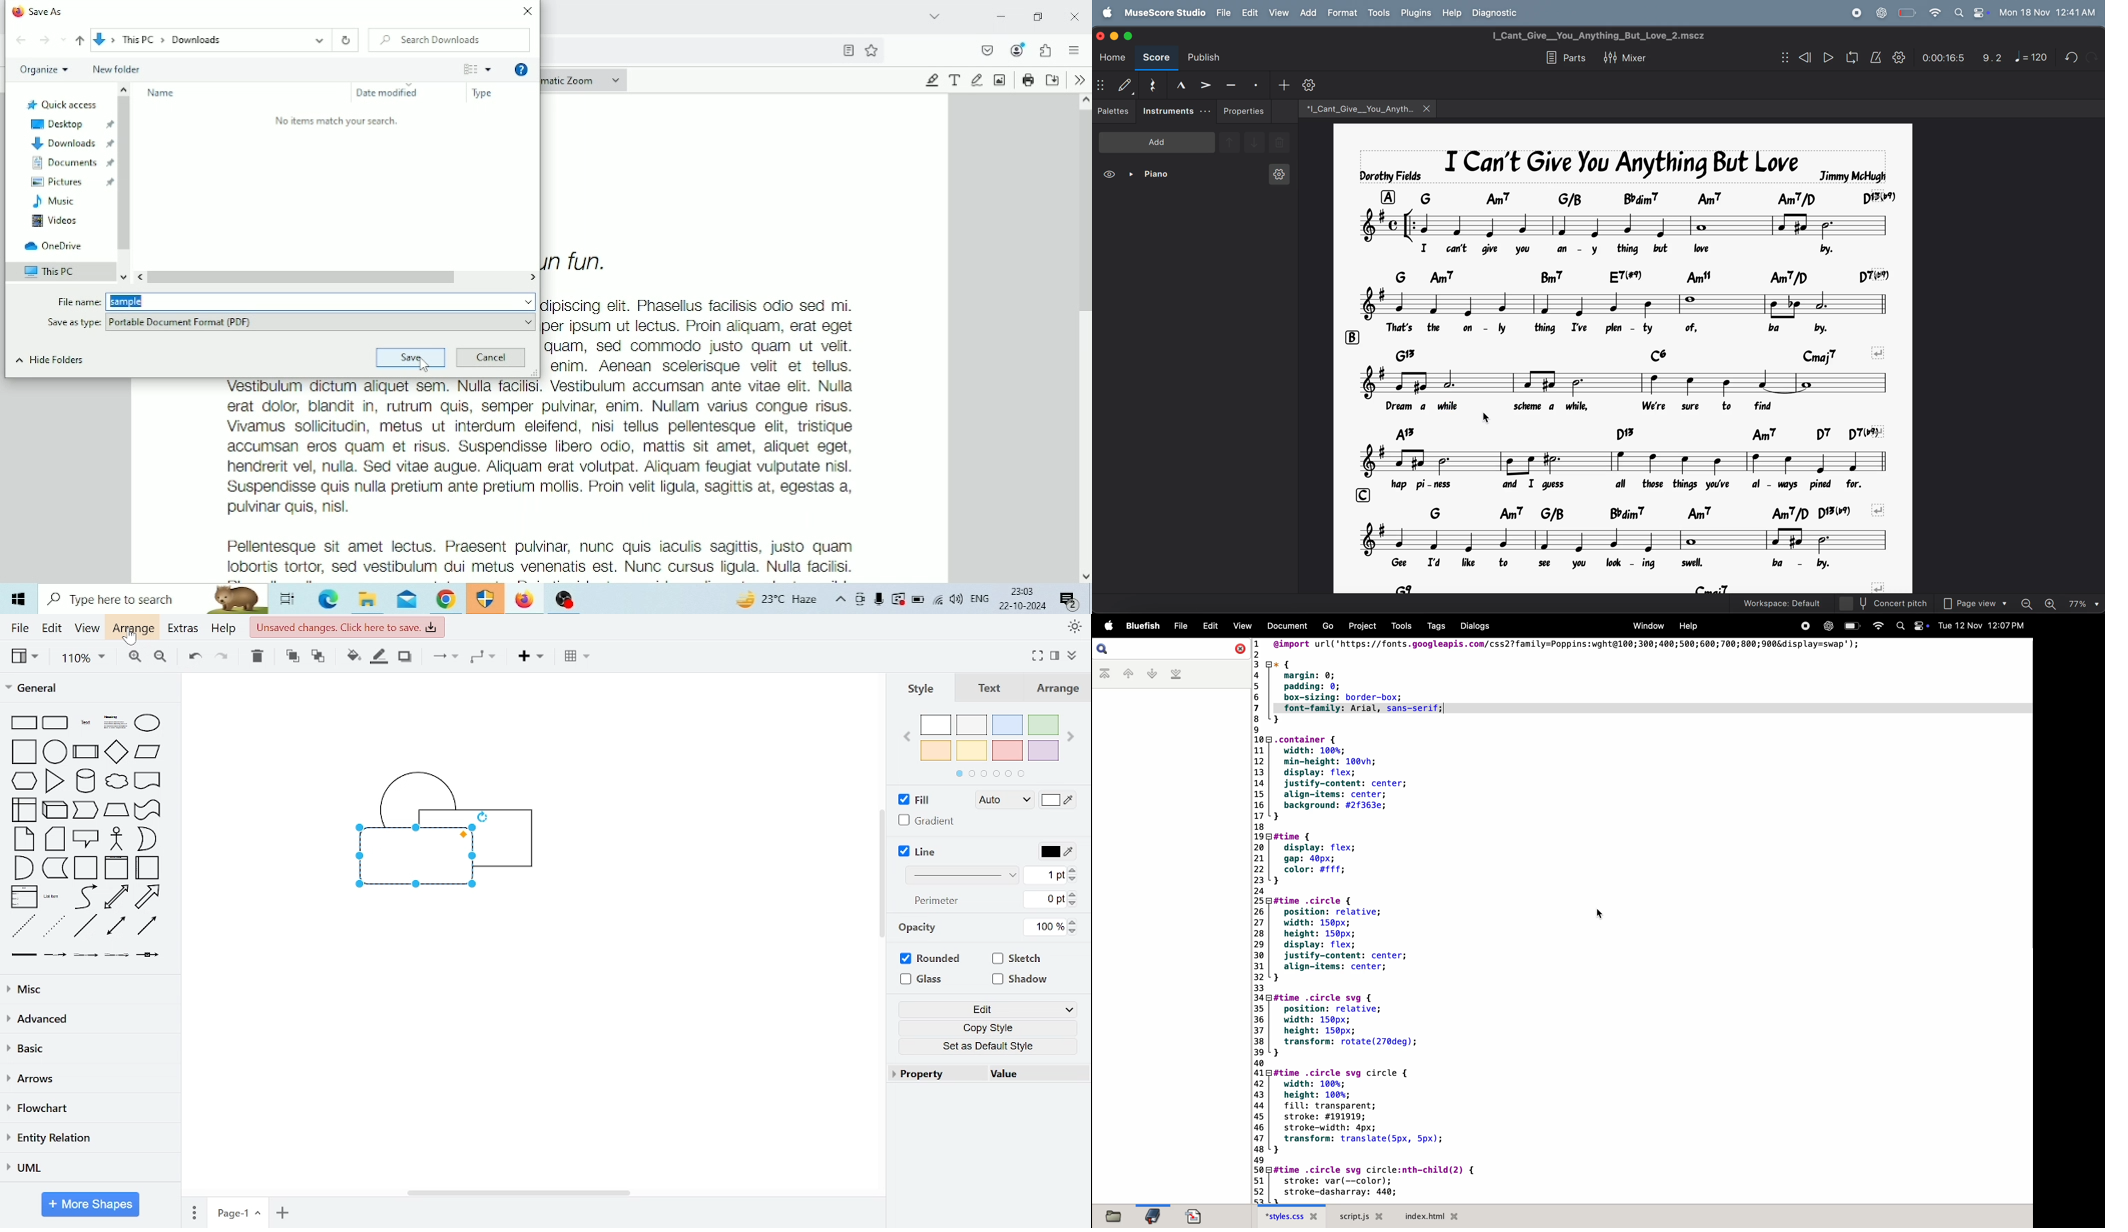 This screenshot has height=1232, width=2128. Describe the element at coordinates (1109, 173) in the screenshot. I see `view` at that location.